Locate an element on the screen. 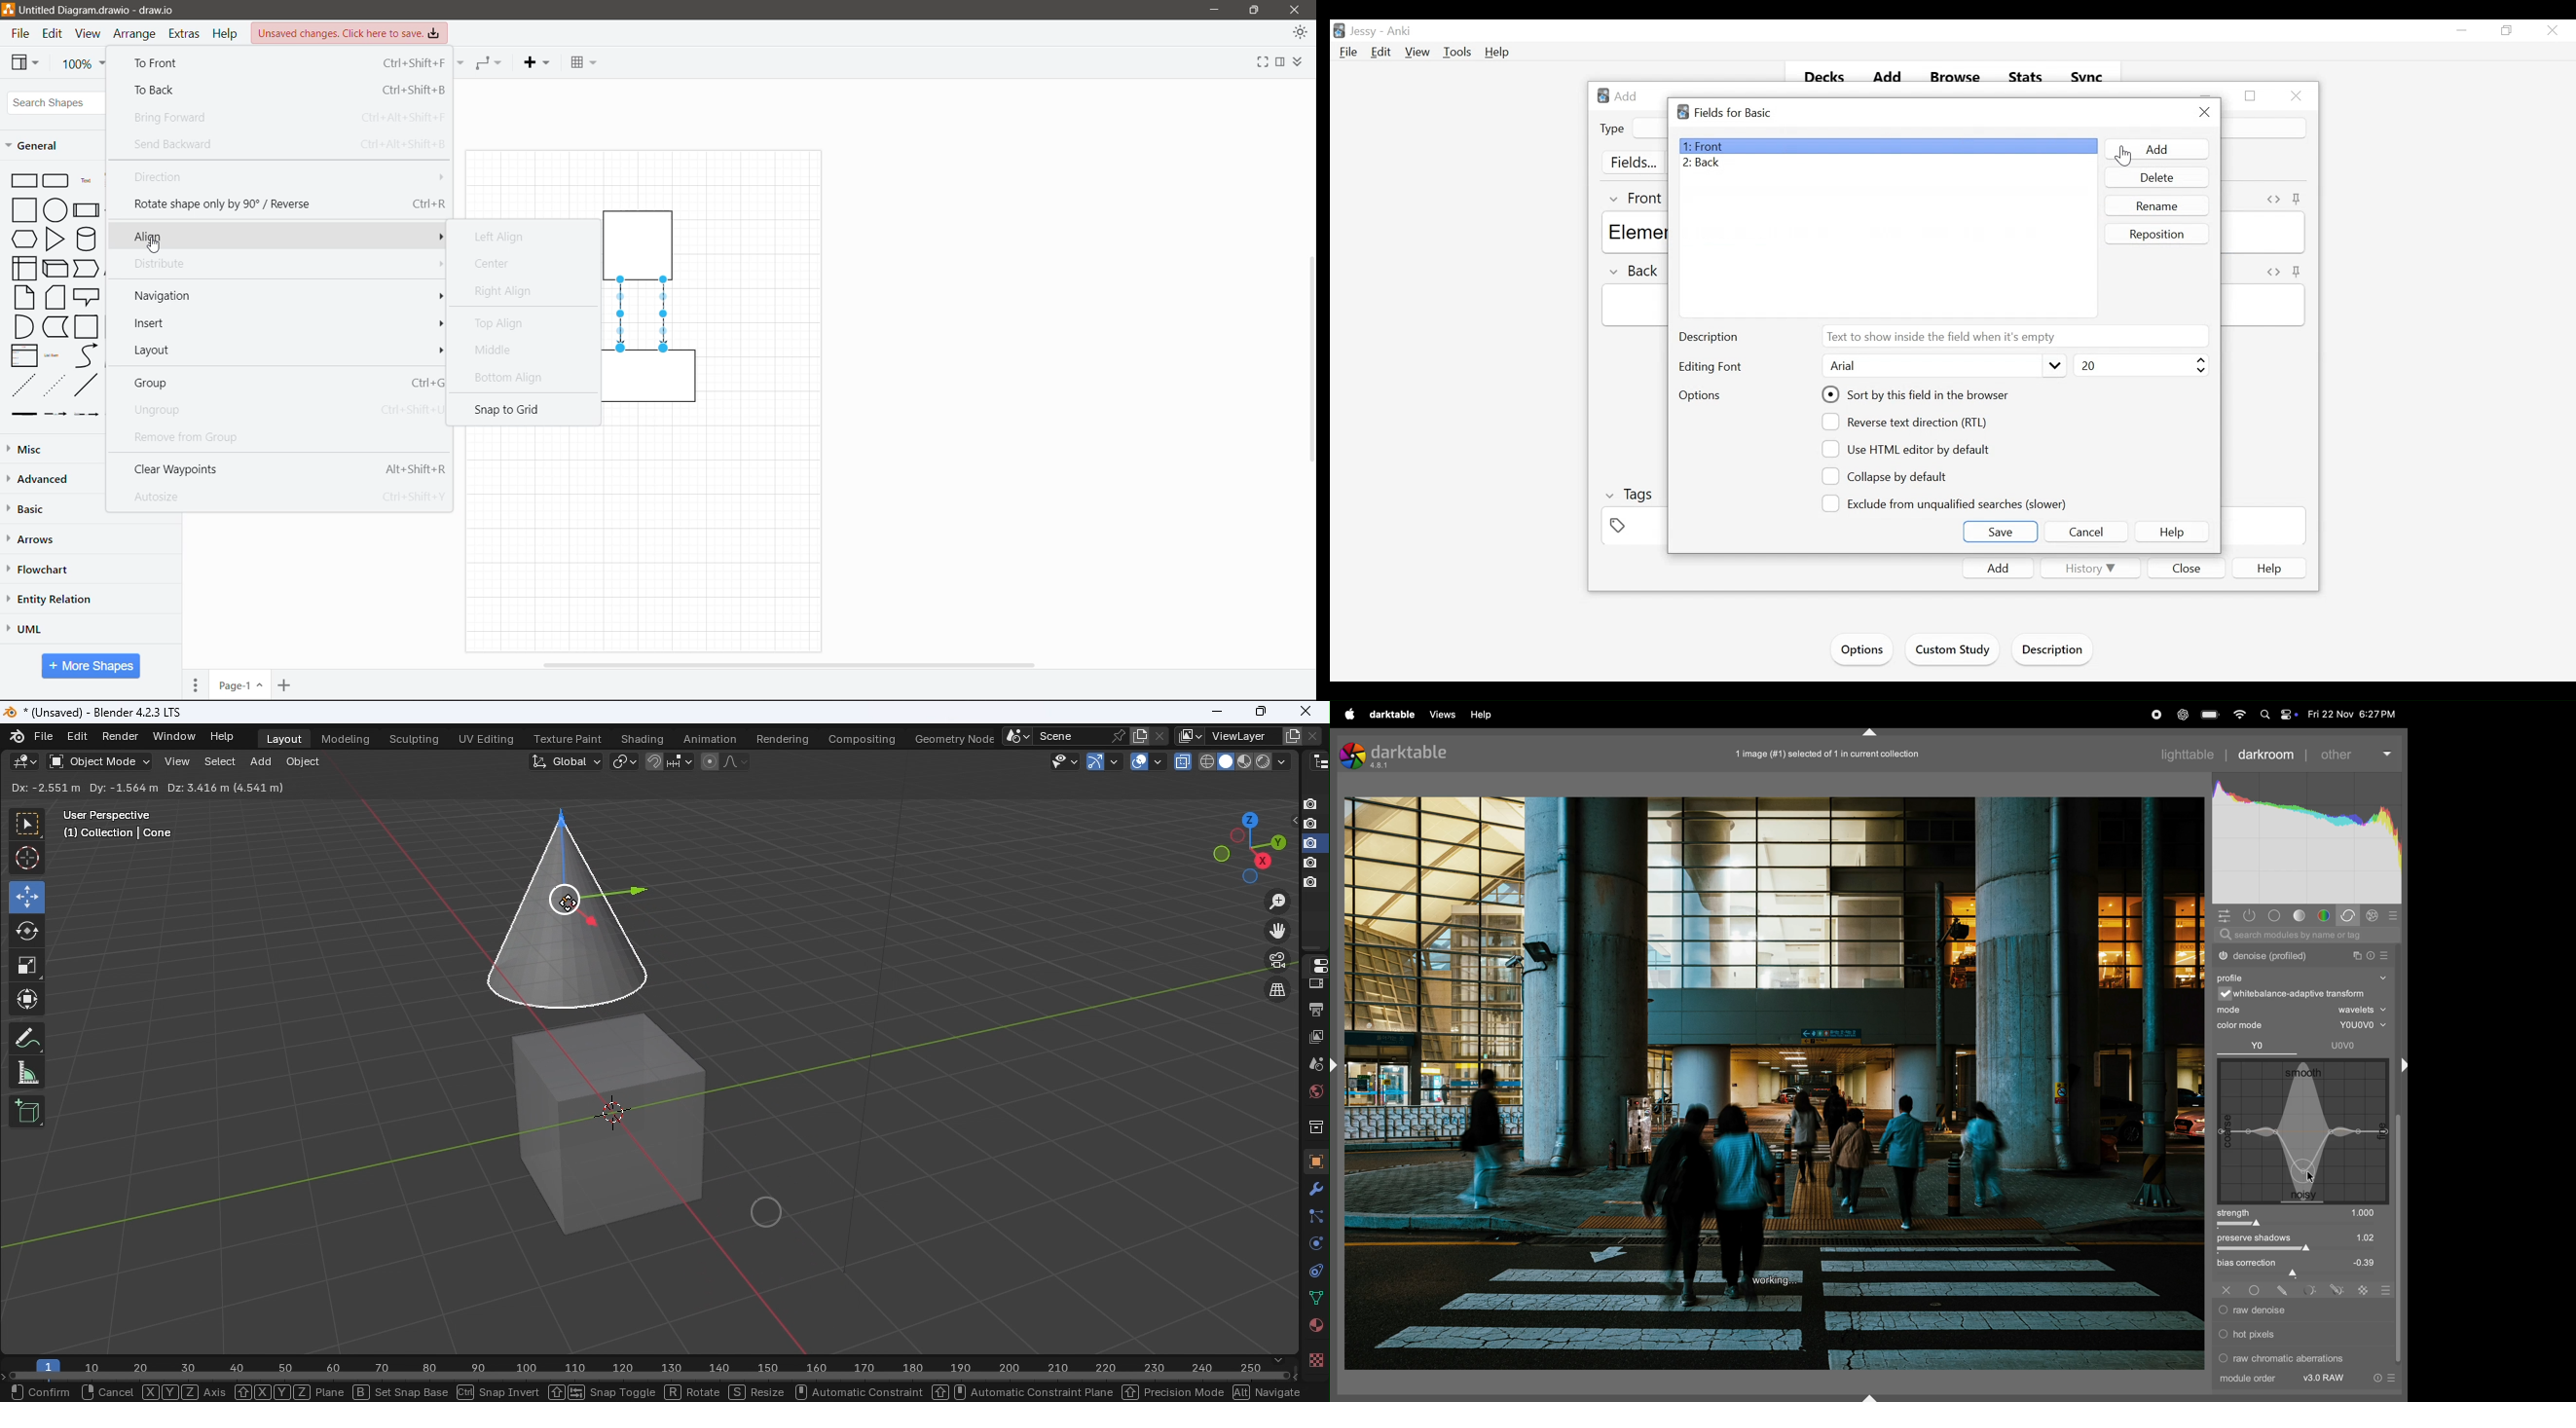 The height and width of the screenshot is (1428, 2576). shift+ctrl+b is located at coordinates (1871, 1397).